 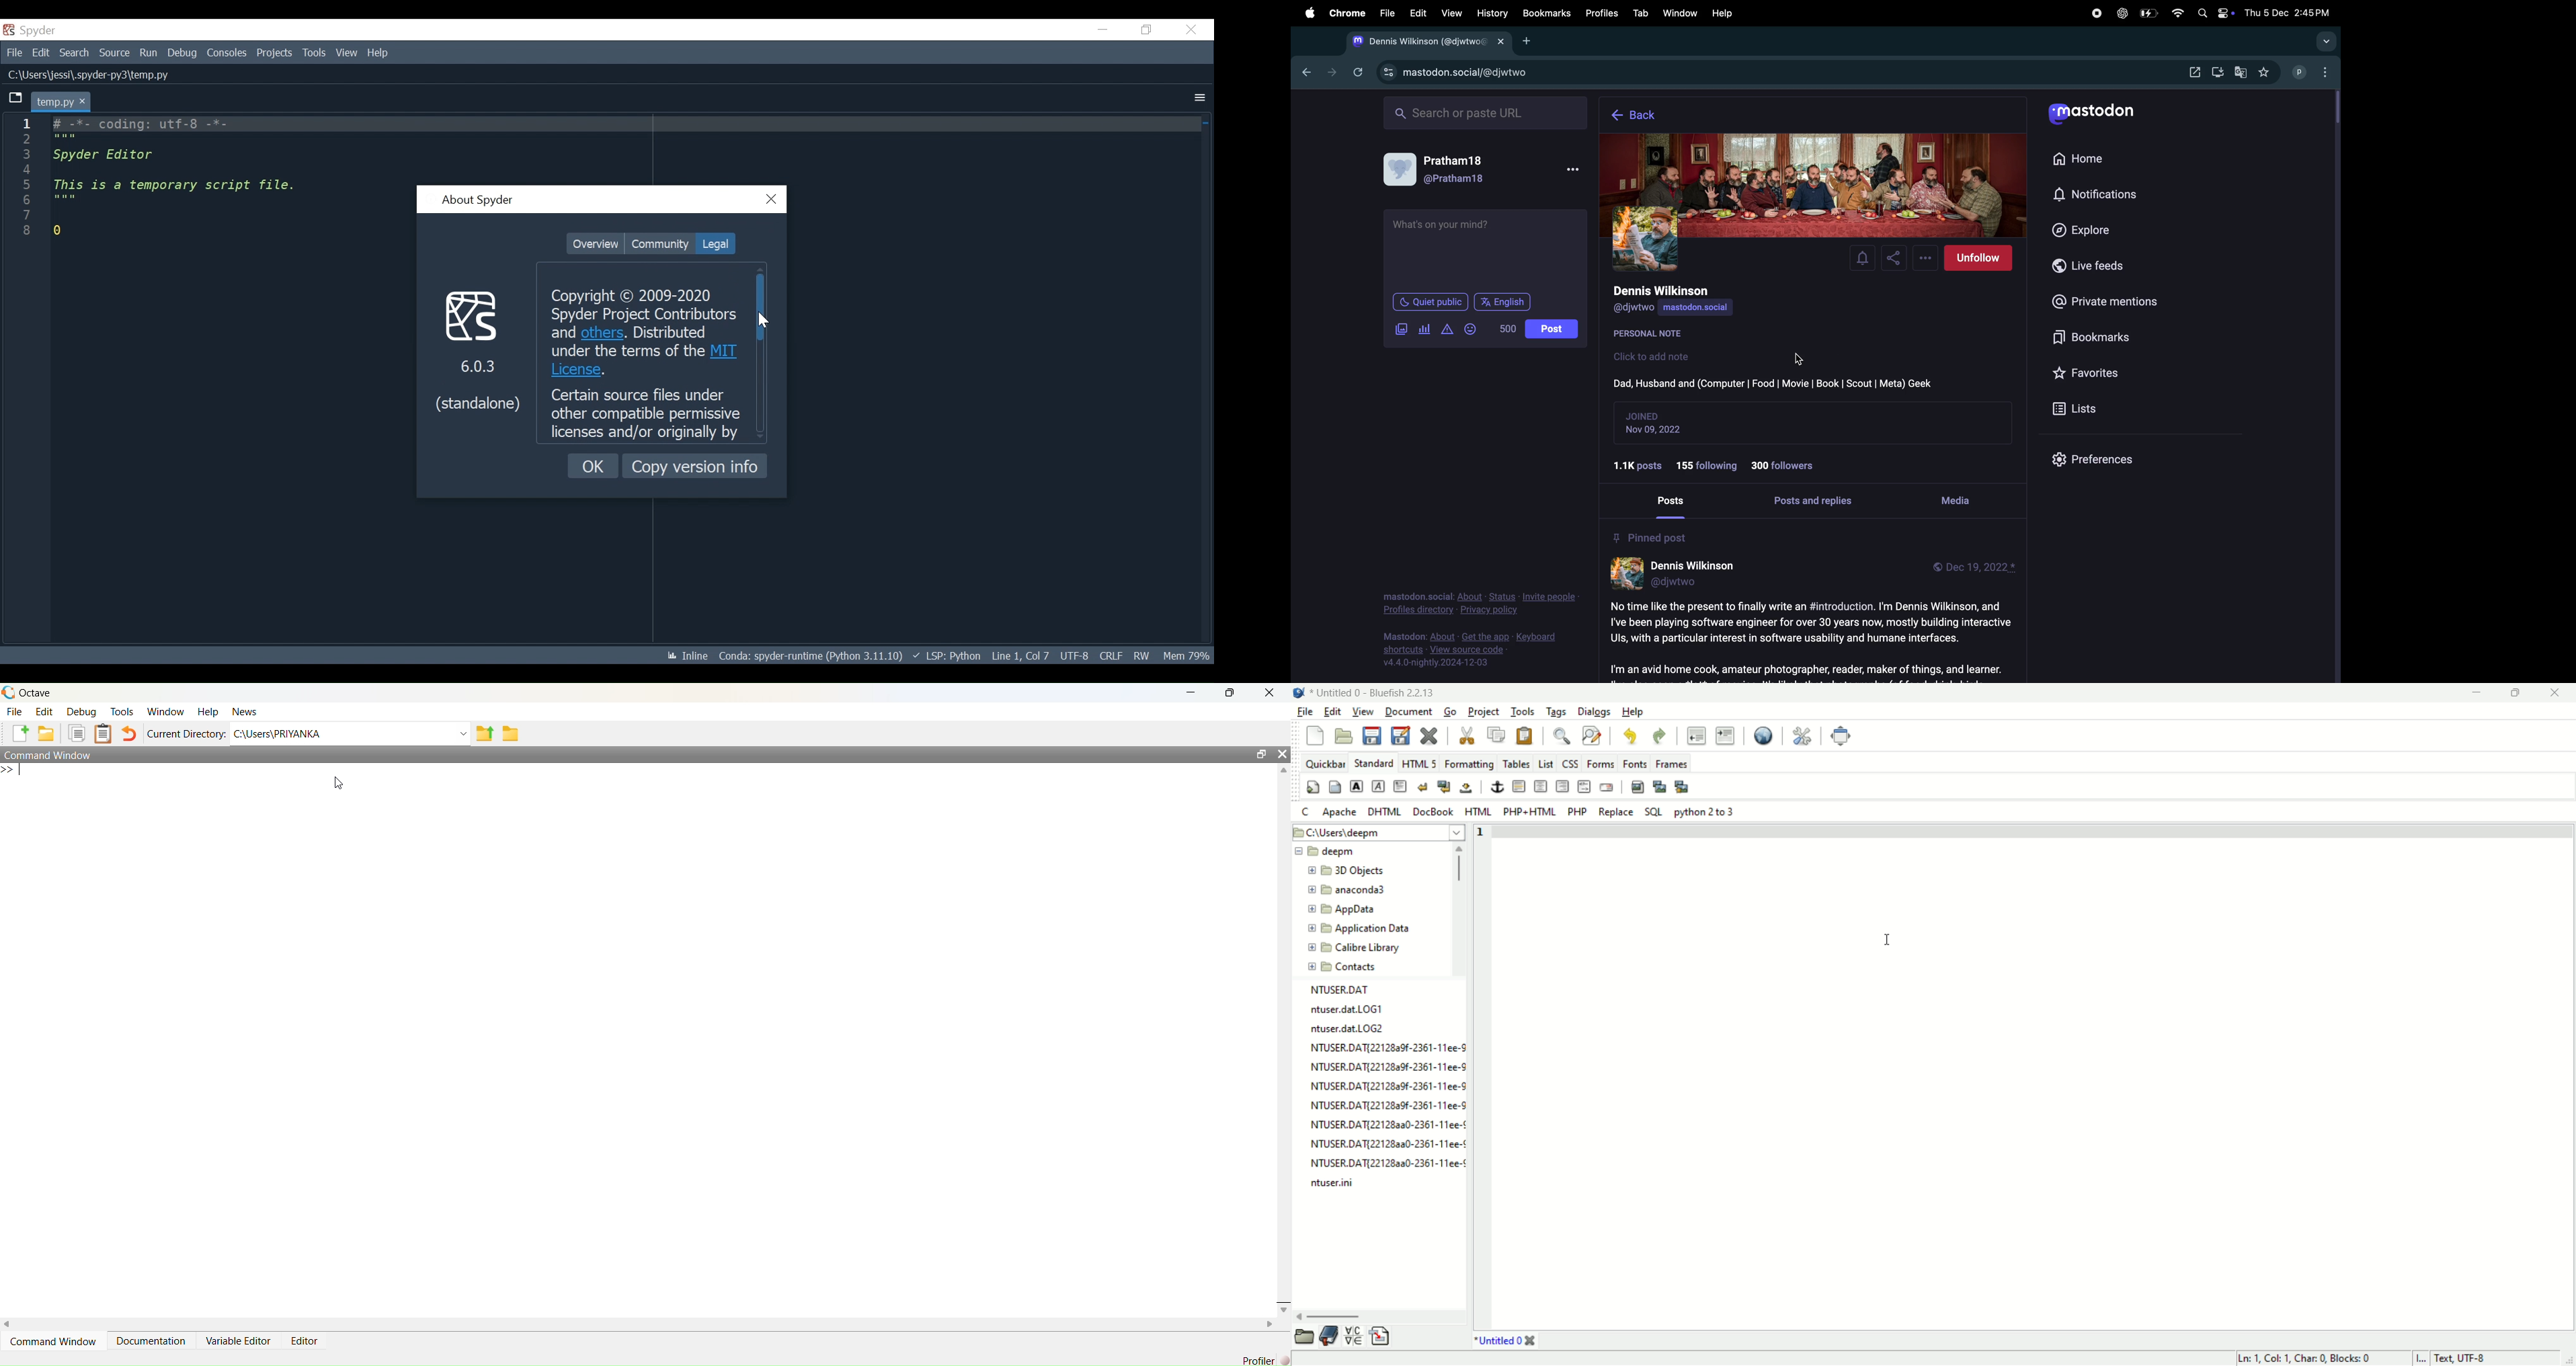 What do you see at coordinates (1309, 74) in the screenshot?
I see `back` at bounding box center [1309, 74].